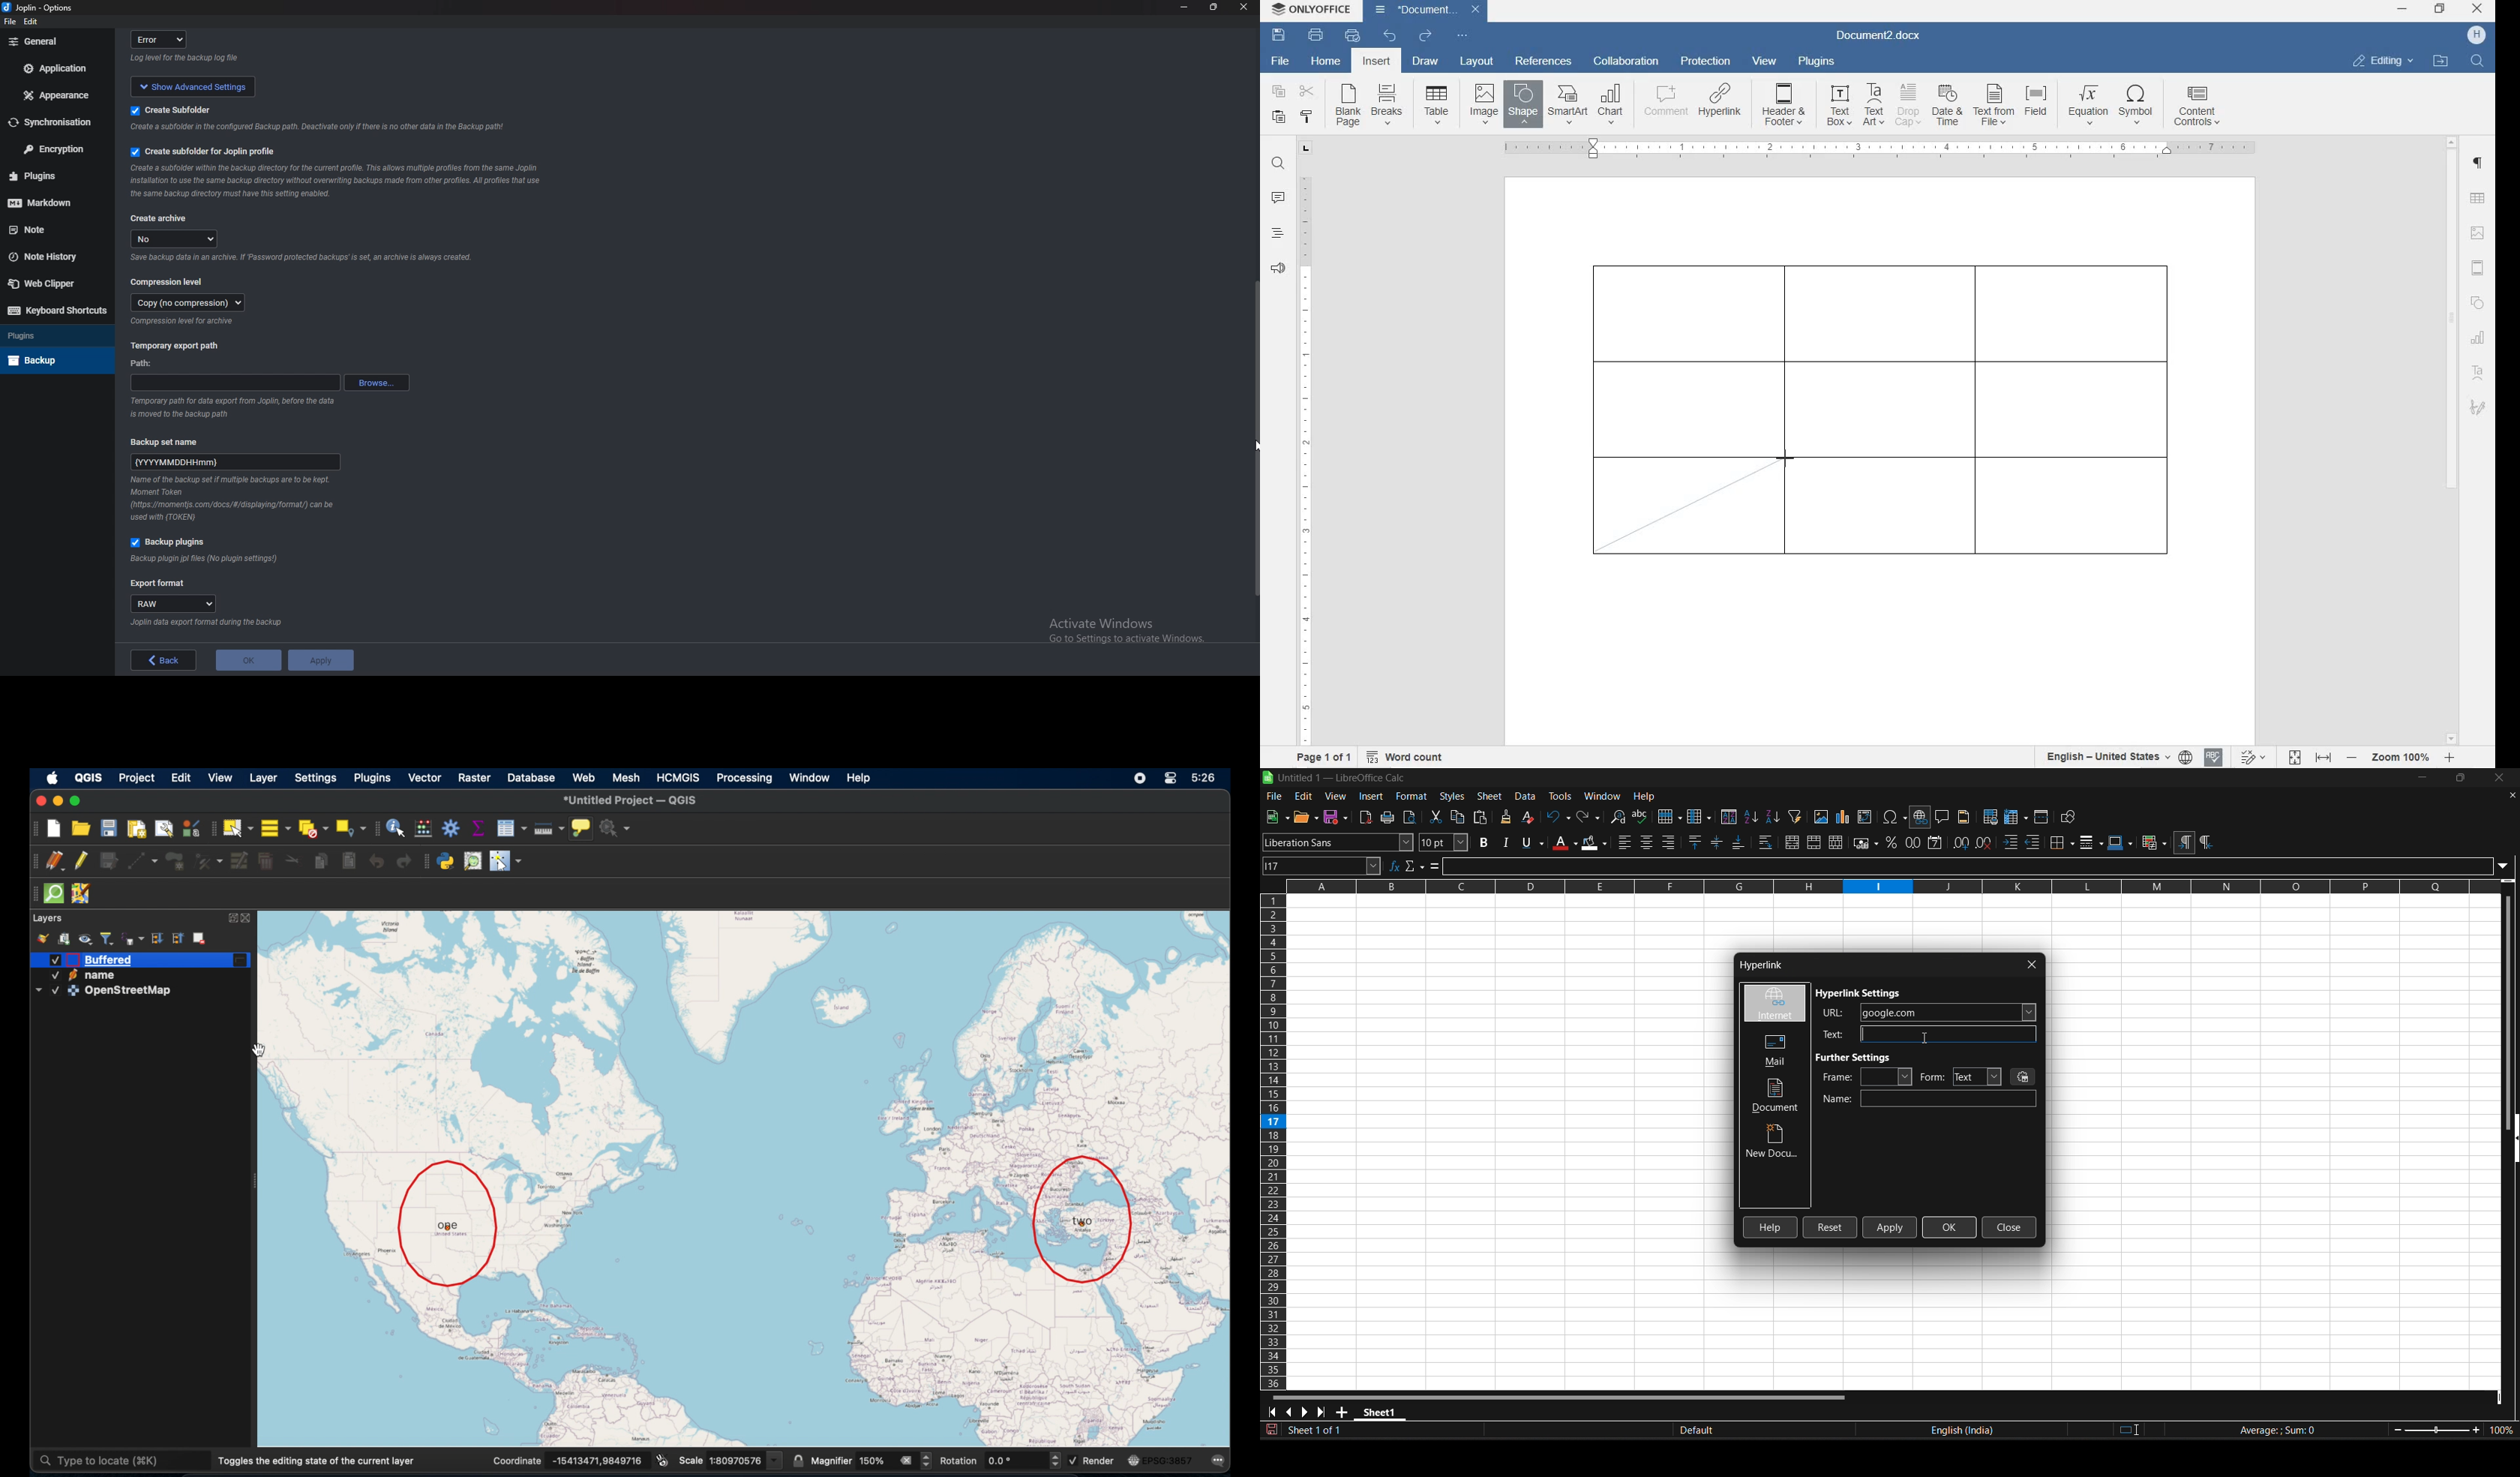  I want to click on bold, so click(1484, 842).